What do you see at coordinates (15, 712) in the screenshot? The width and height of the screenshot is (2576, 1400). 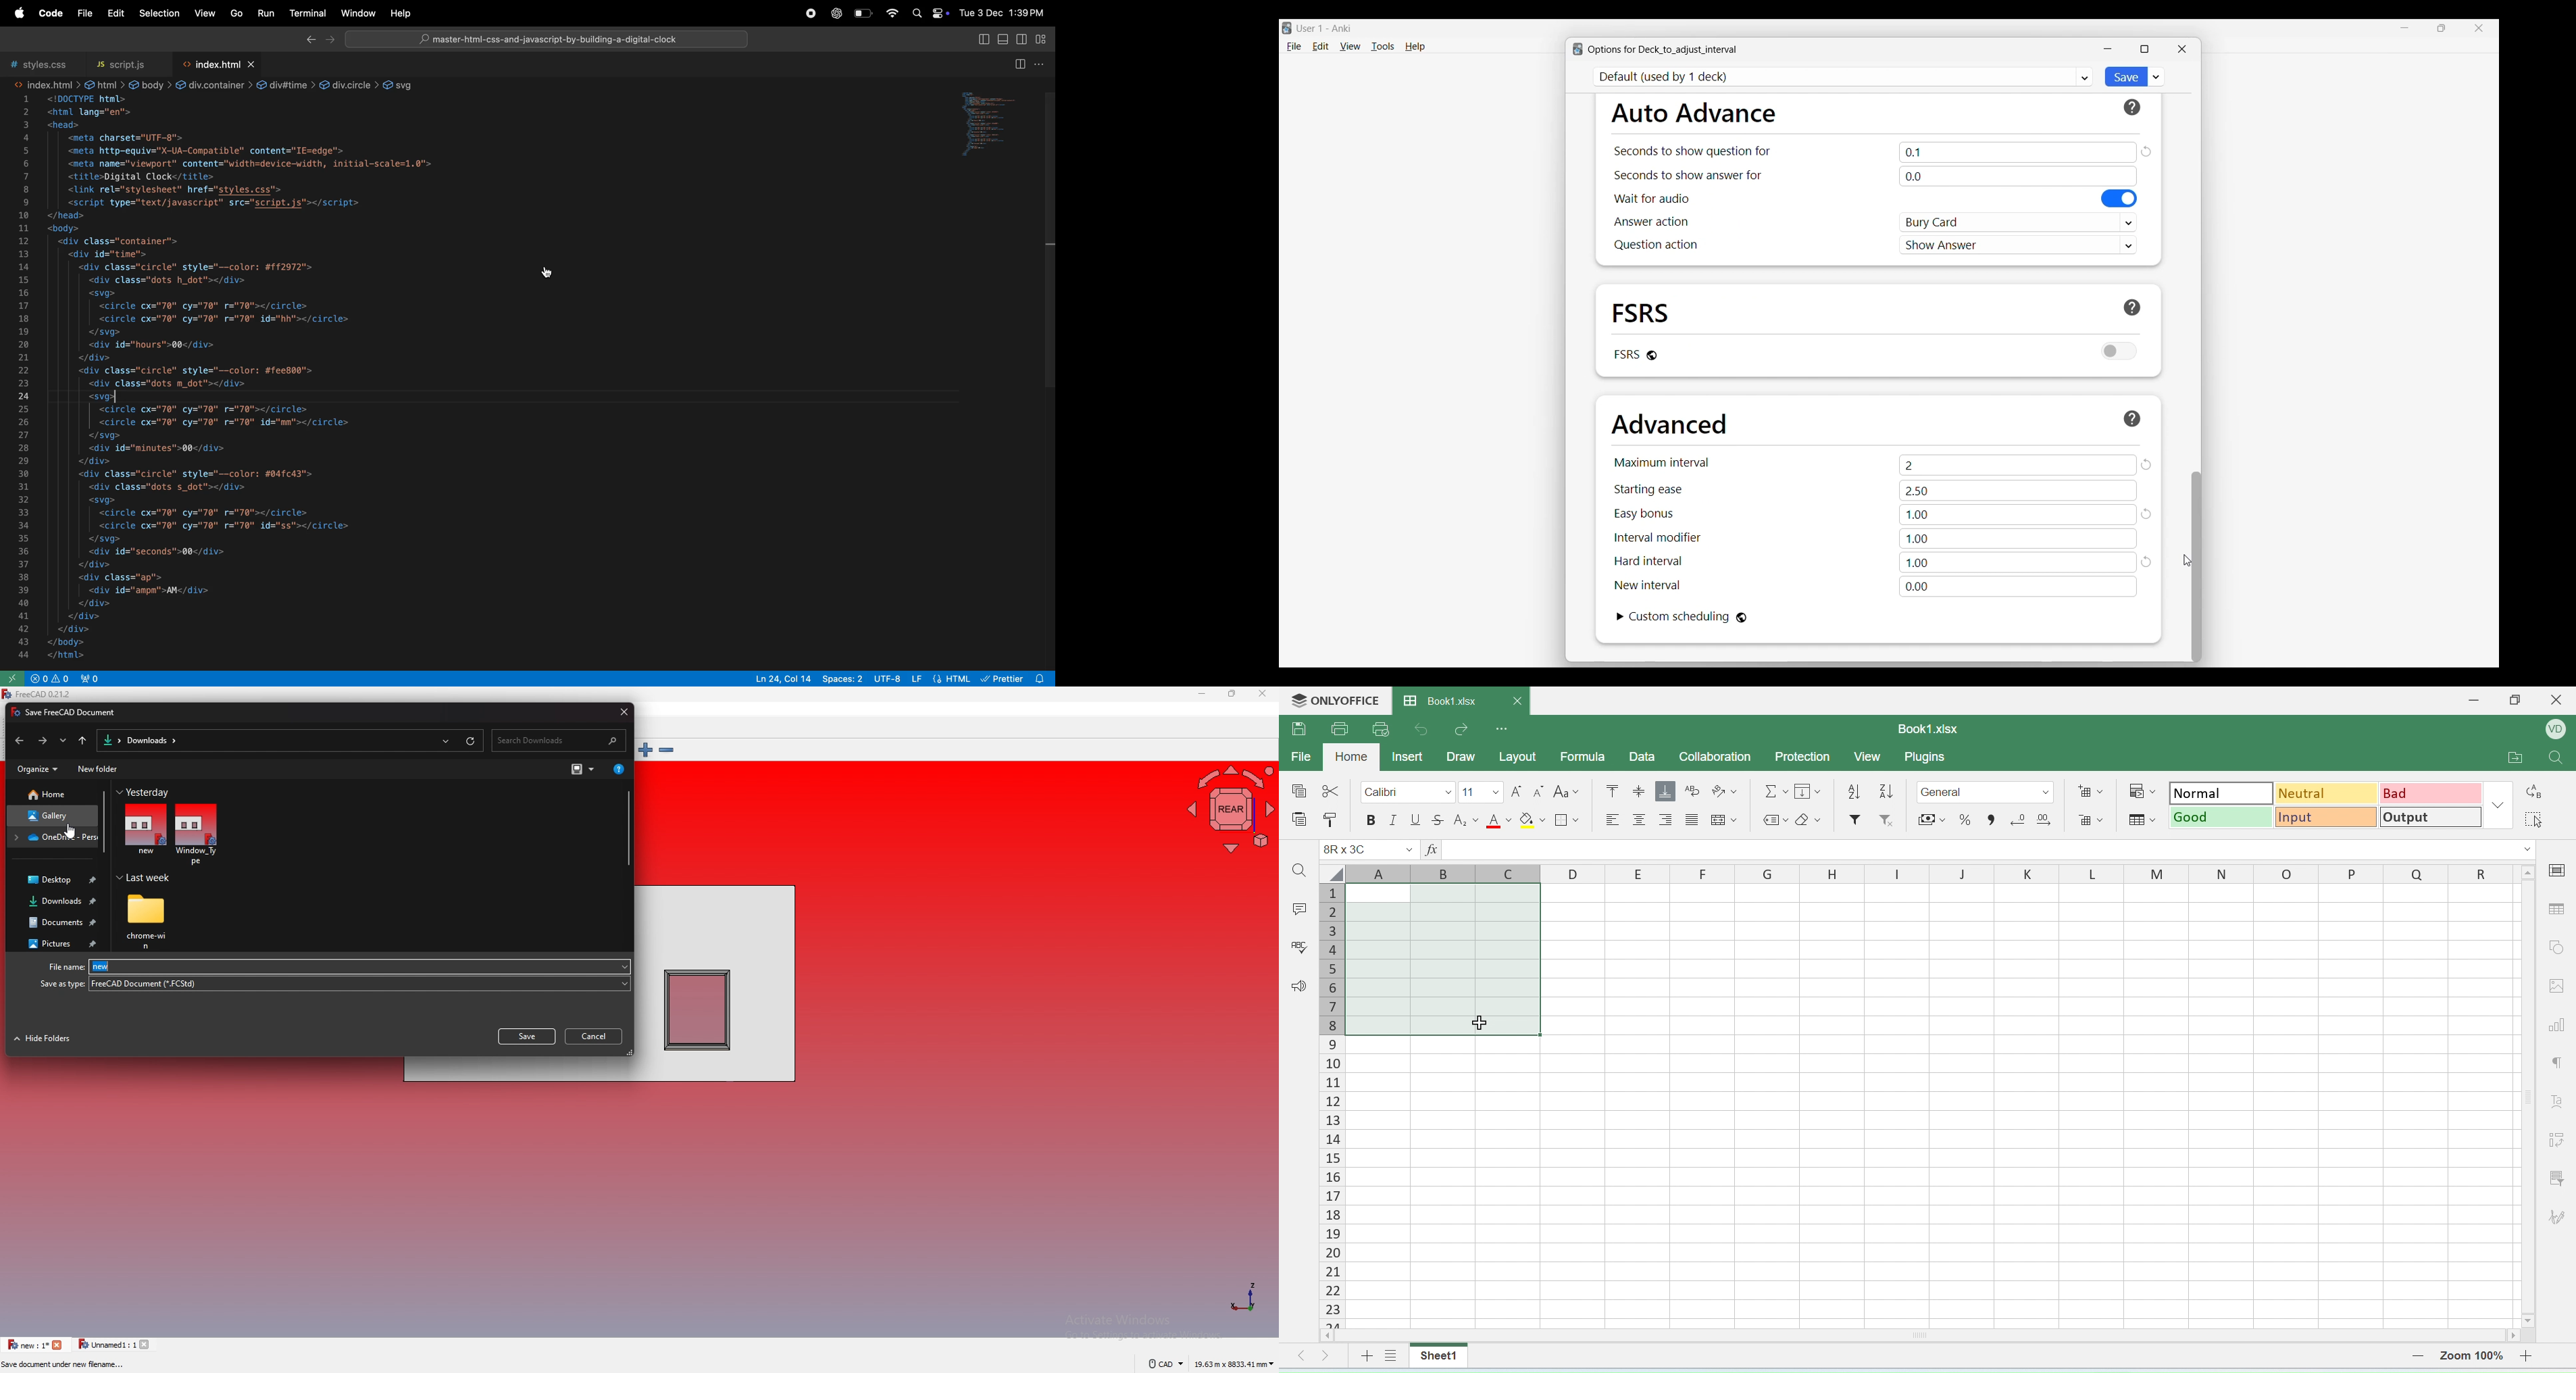 I see `icon` at bounding box center [15, 712].